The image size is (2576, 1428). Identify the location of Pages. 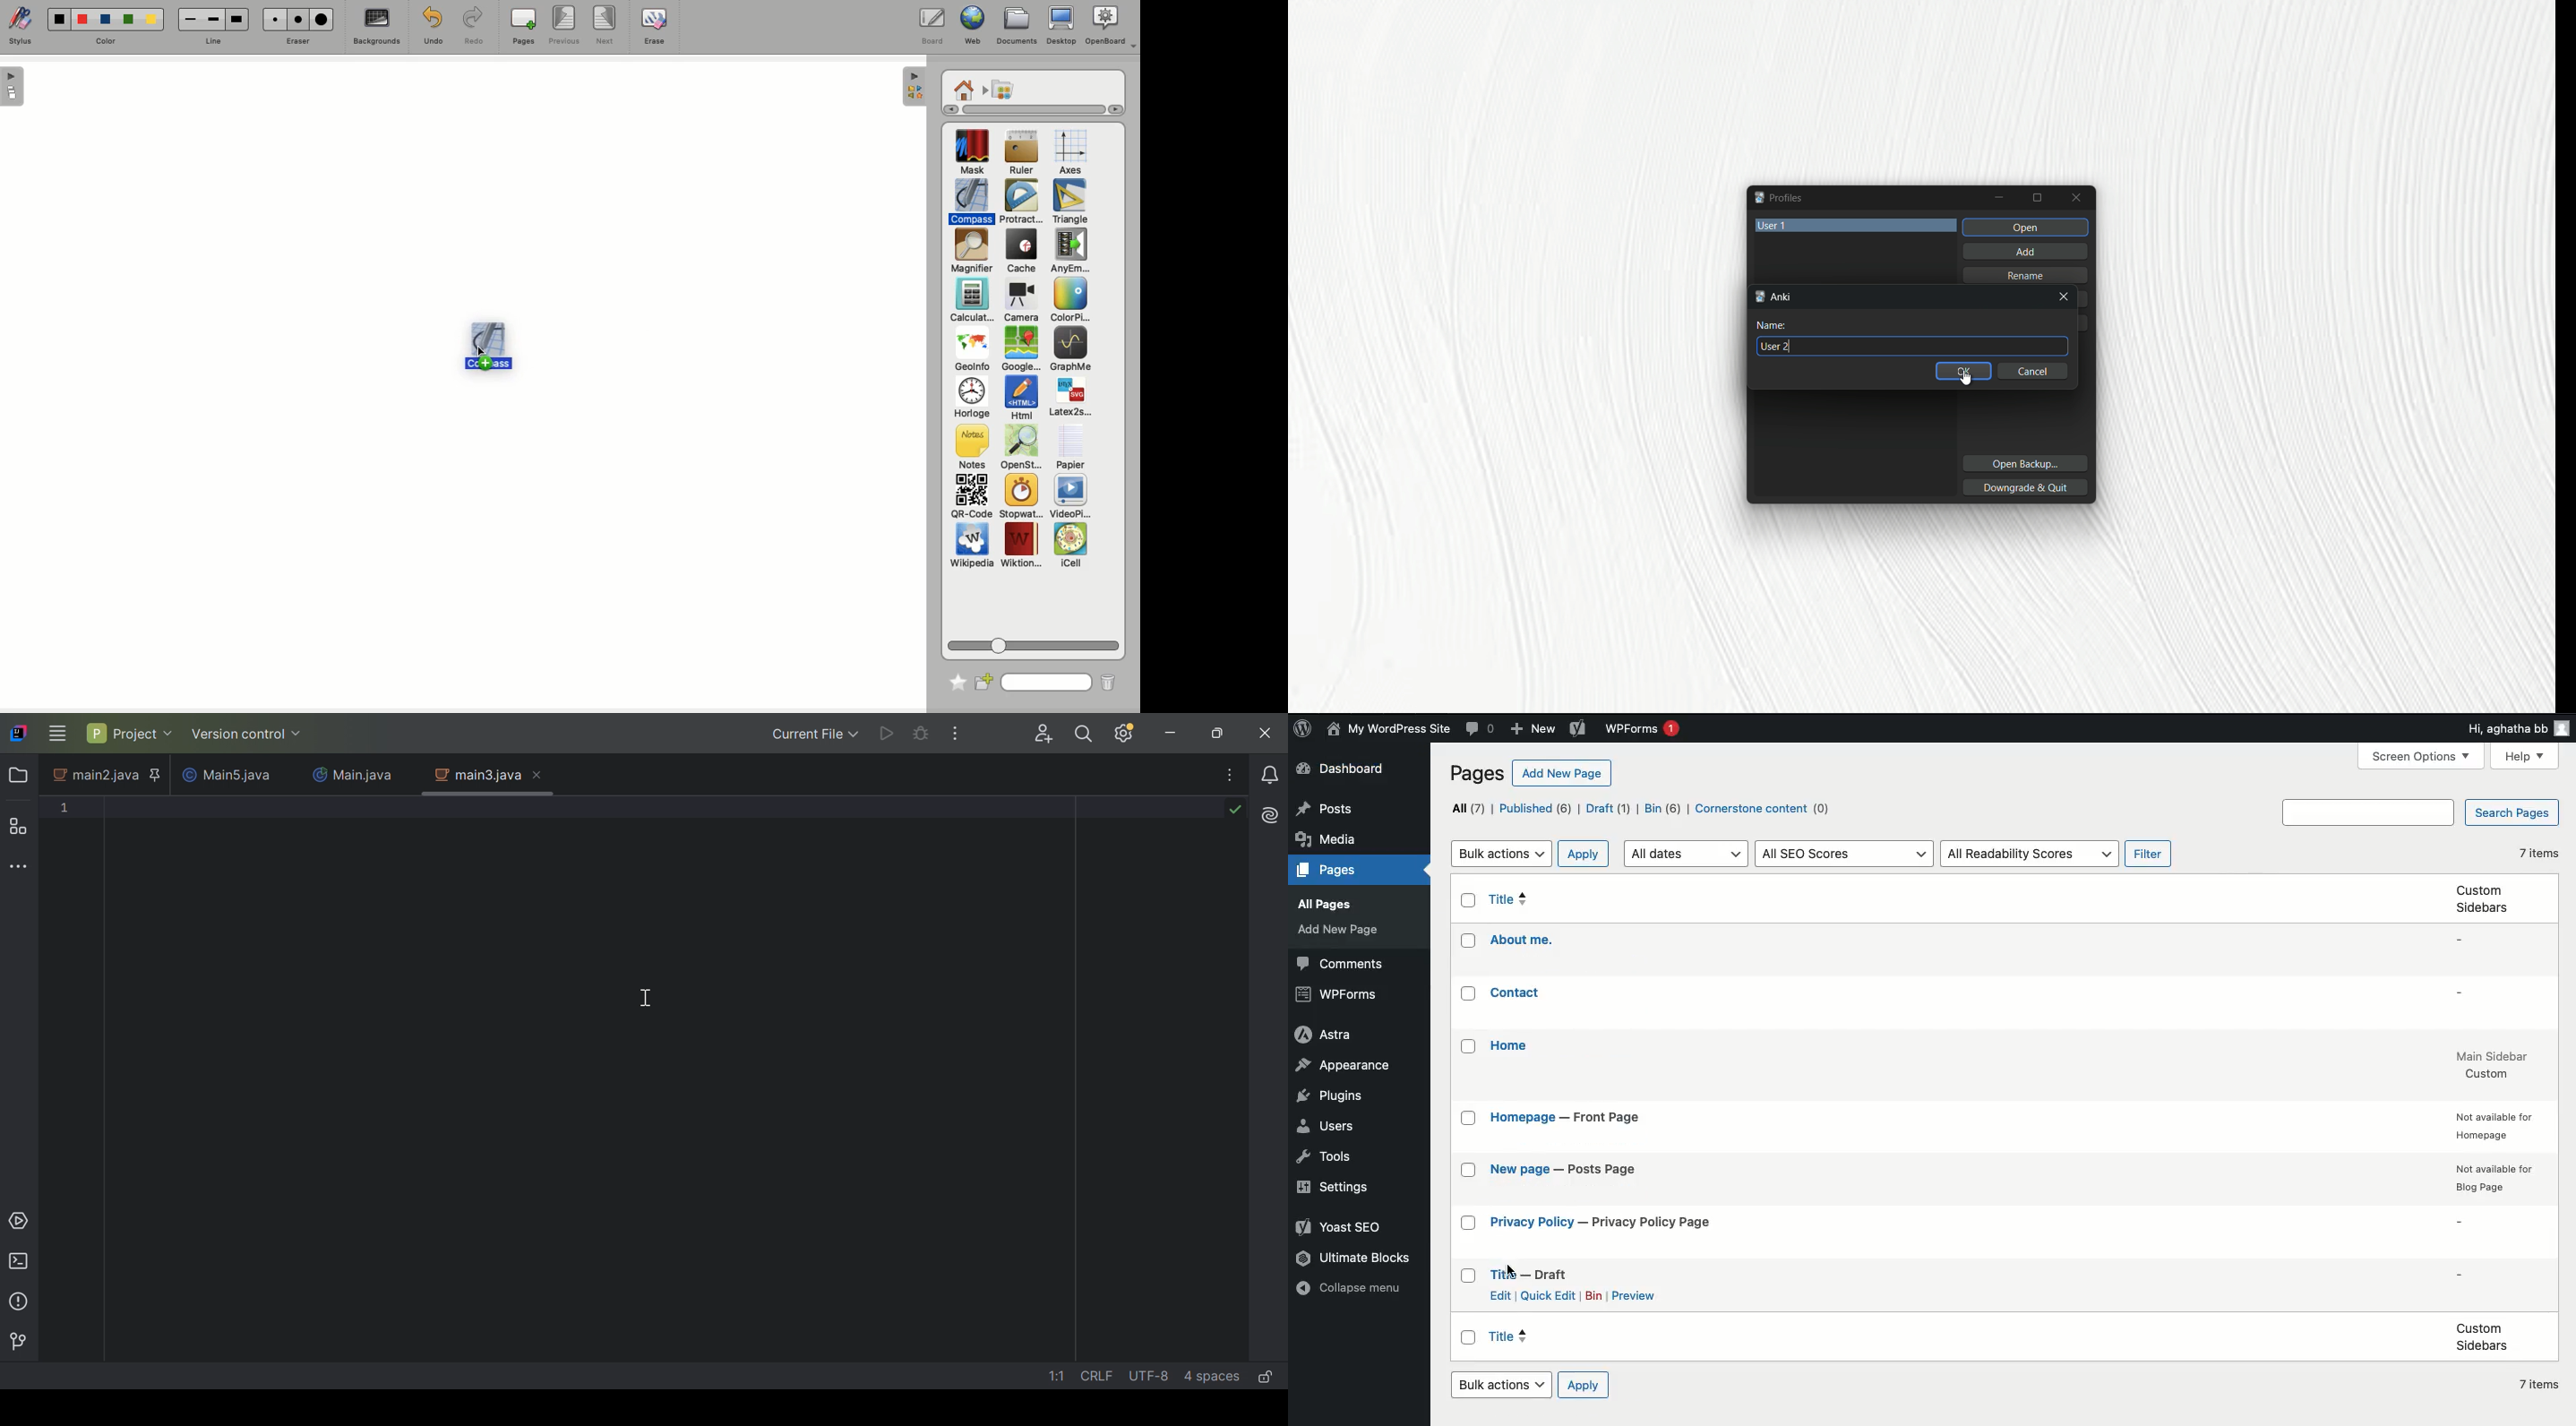
(524, 28).